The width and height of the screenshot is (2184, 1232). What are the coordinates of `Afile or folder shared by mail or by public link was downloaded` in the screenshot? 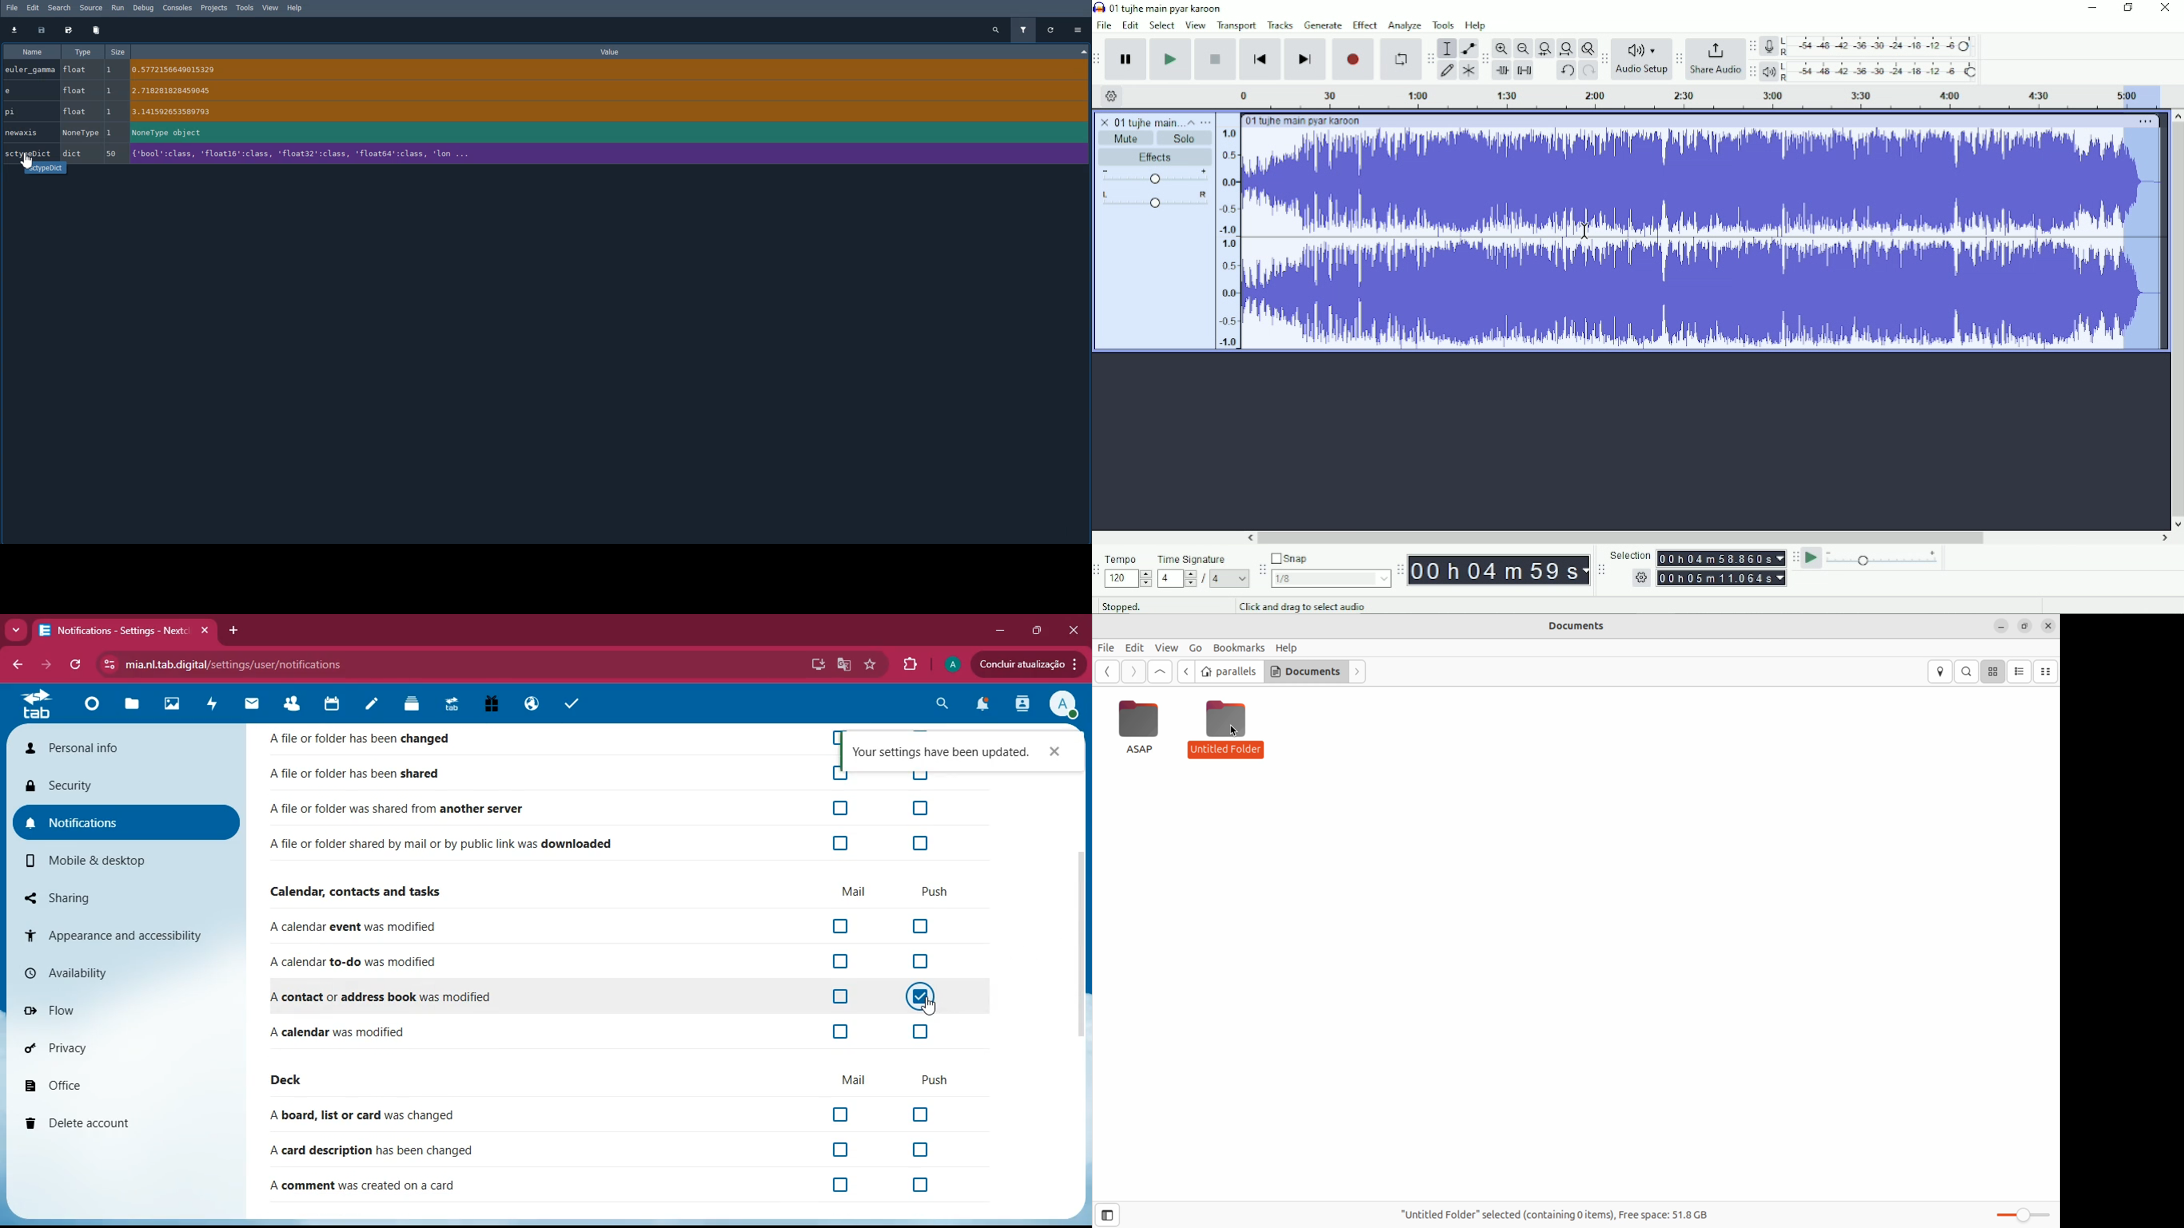 It's located at (449, 847).